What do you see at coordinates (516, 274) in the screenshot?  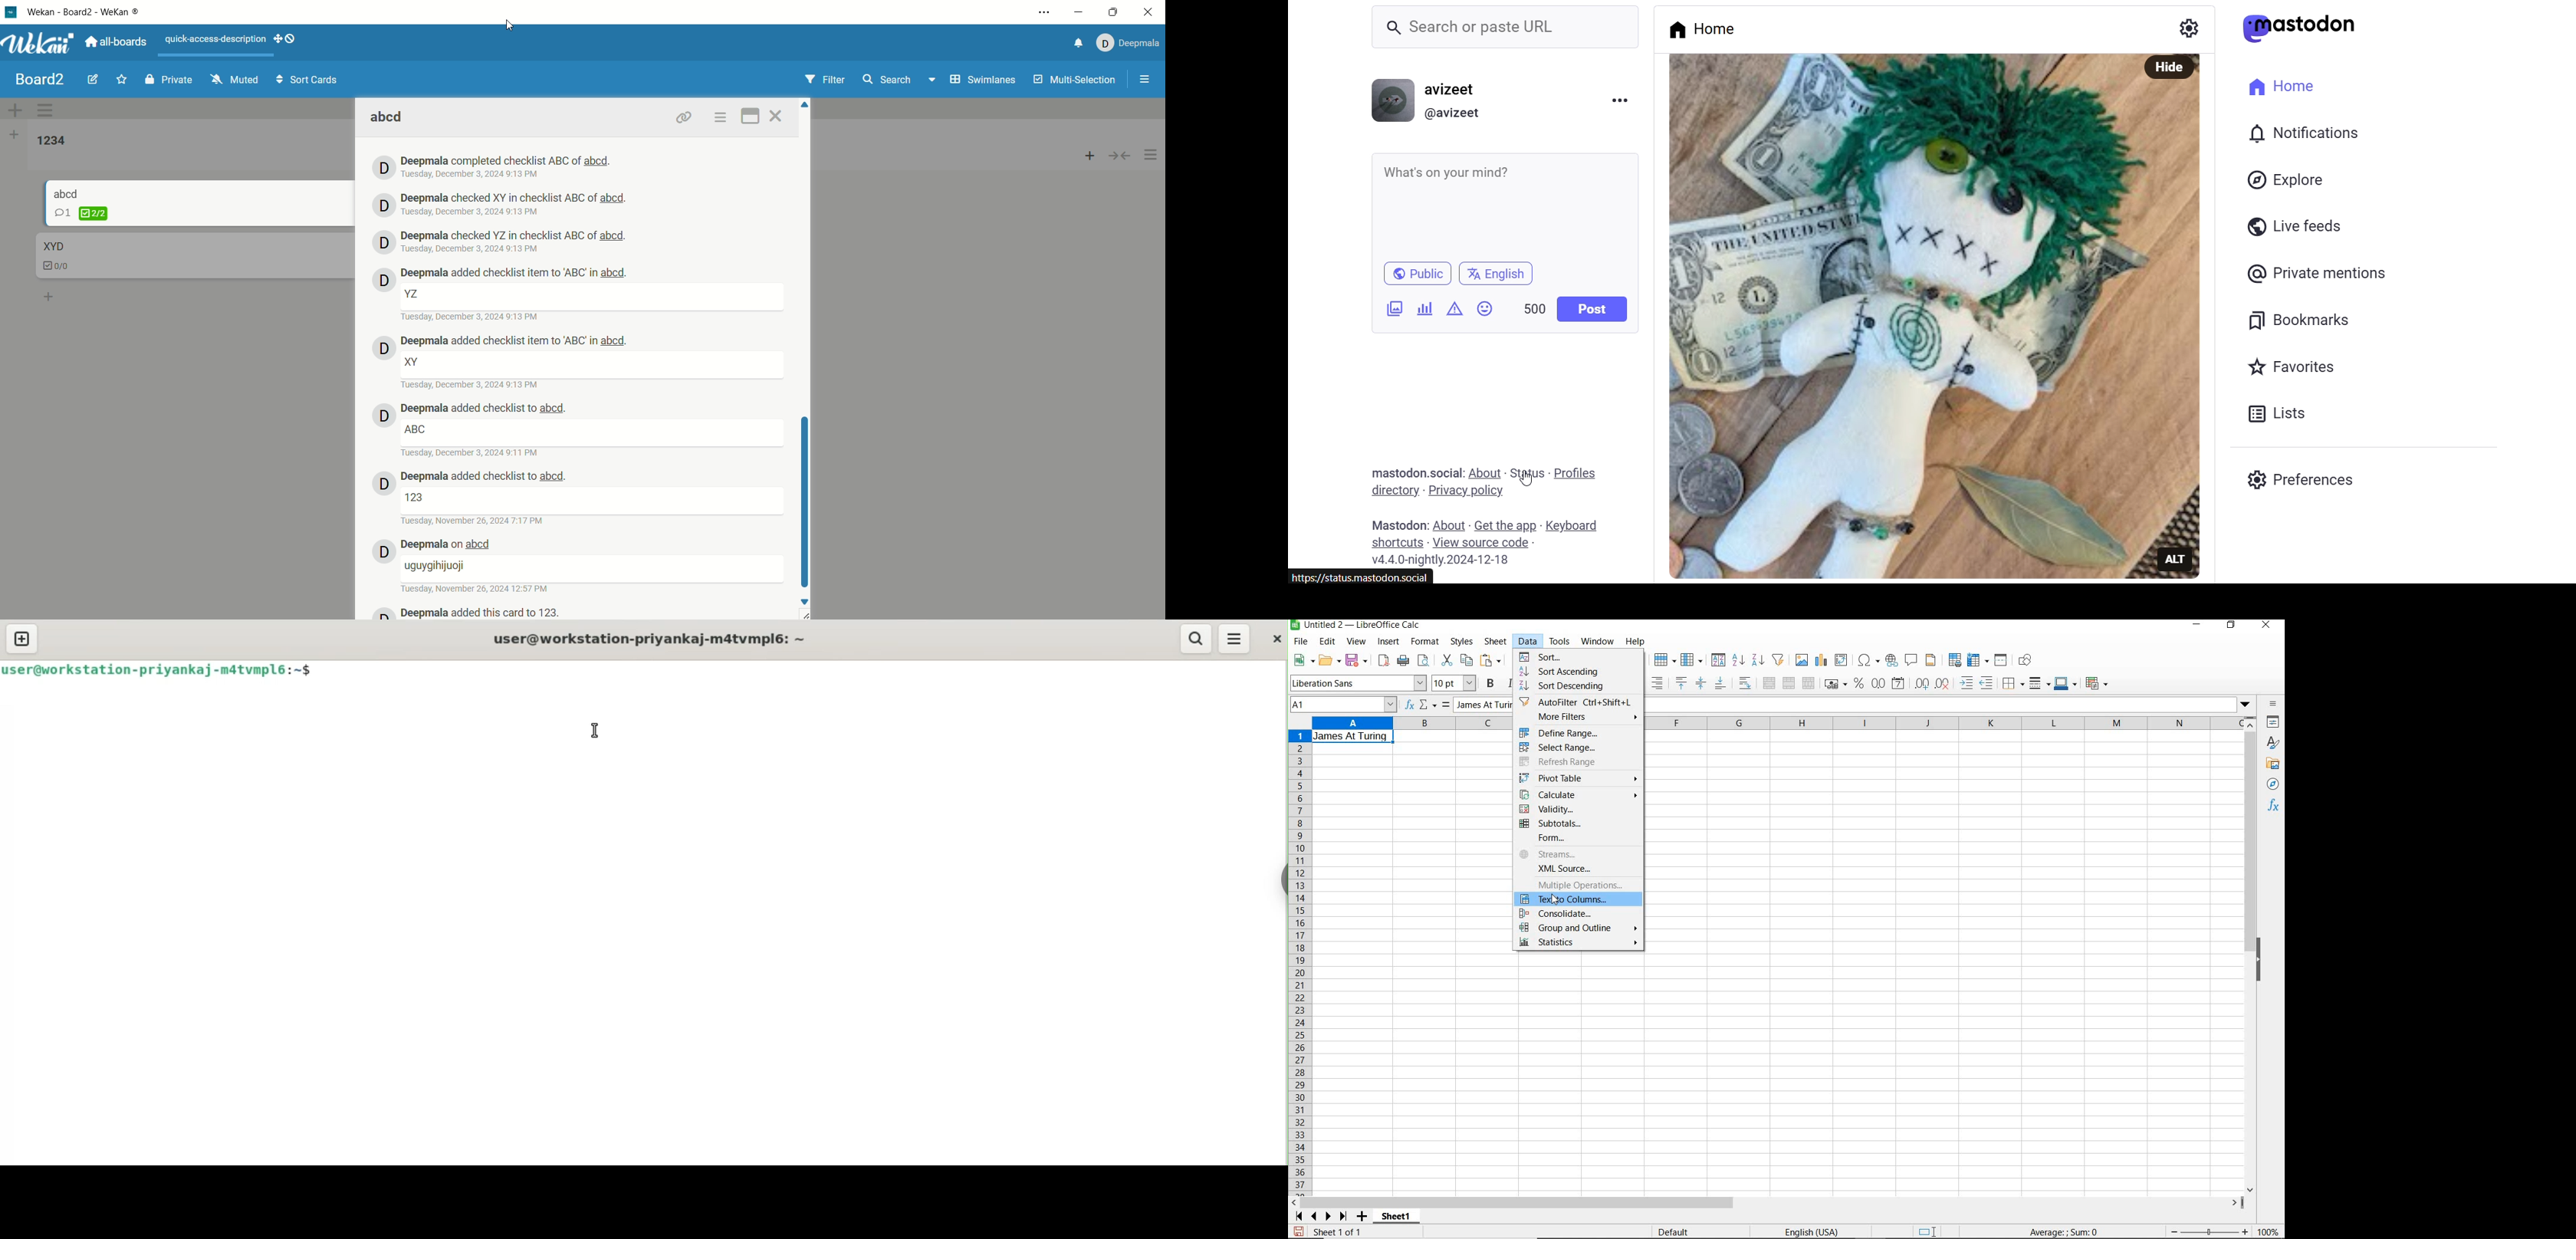 I see `deepmala history` at bounding box center [516, 274].